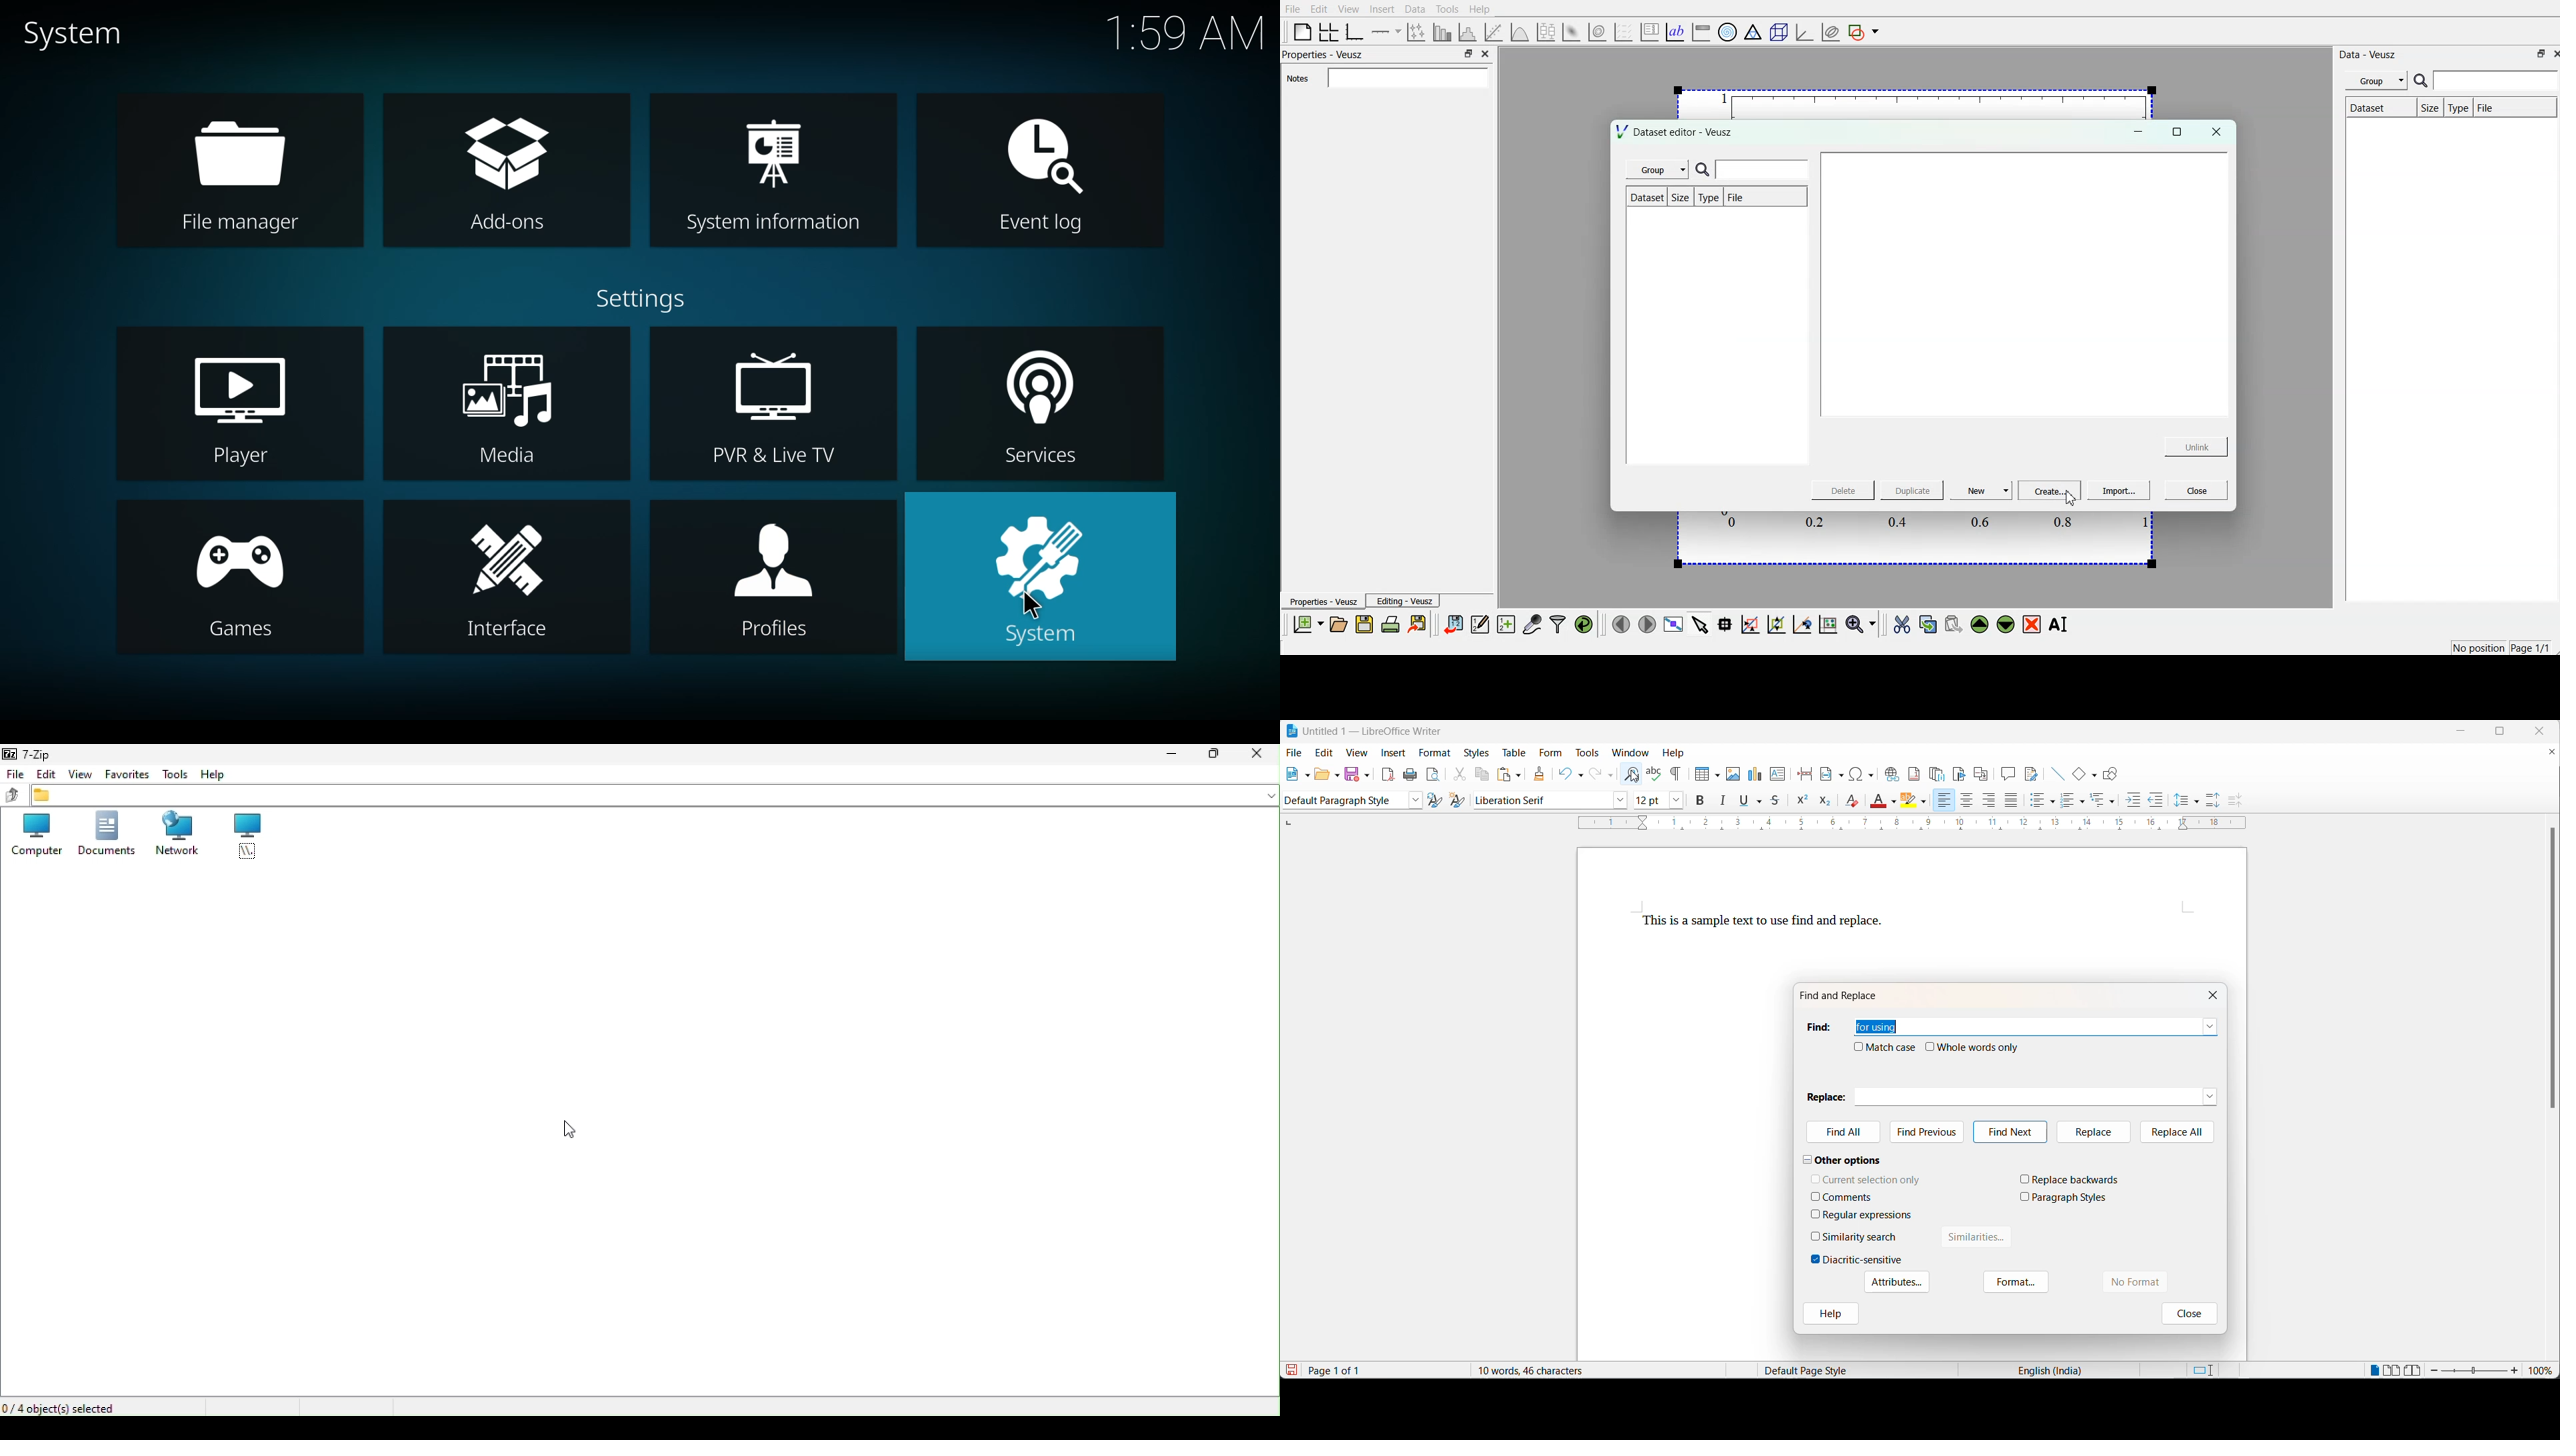  What do you see at coordinates (2474, 1371) in the screenshot?
I see `zoom slider` at bounding box center [2474, 1371].